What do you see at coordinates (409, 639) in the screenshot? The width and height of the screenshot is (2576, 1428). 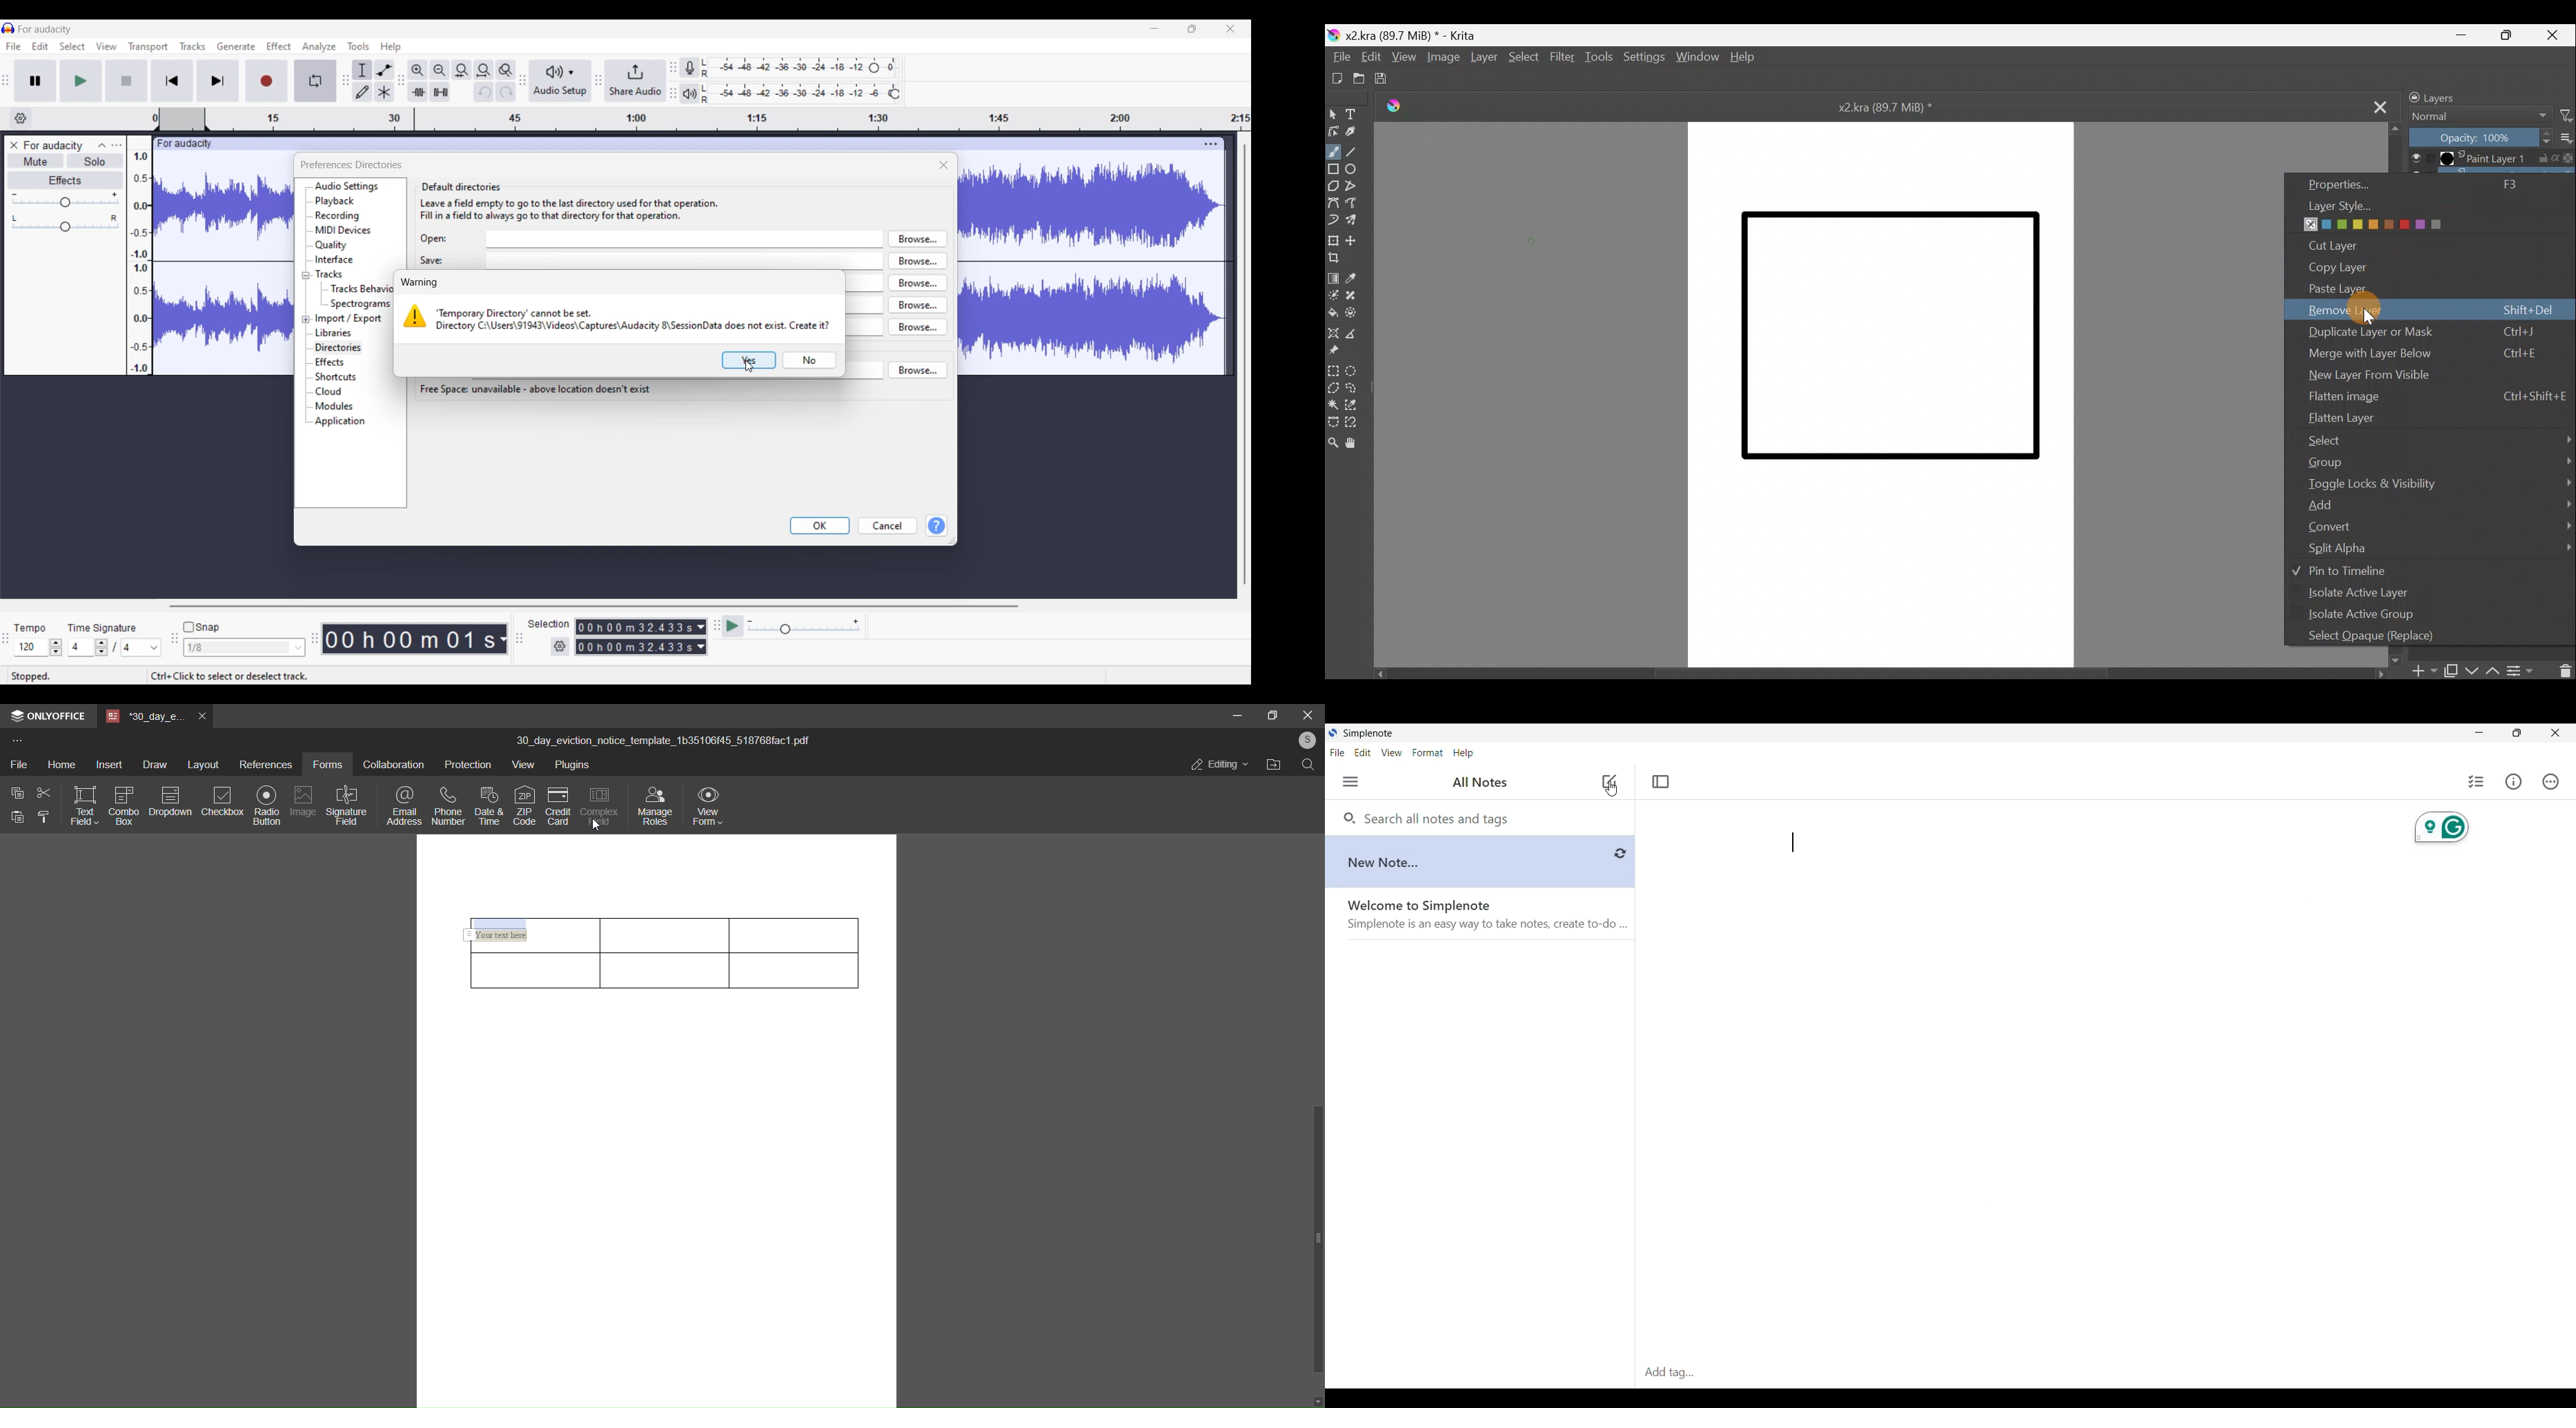 I see `Current timestamp of track` at bounding box center [409, 639].